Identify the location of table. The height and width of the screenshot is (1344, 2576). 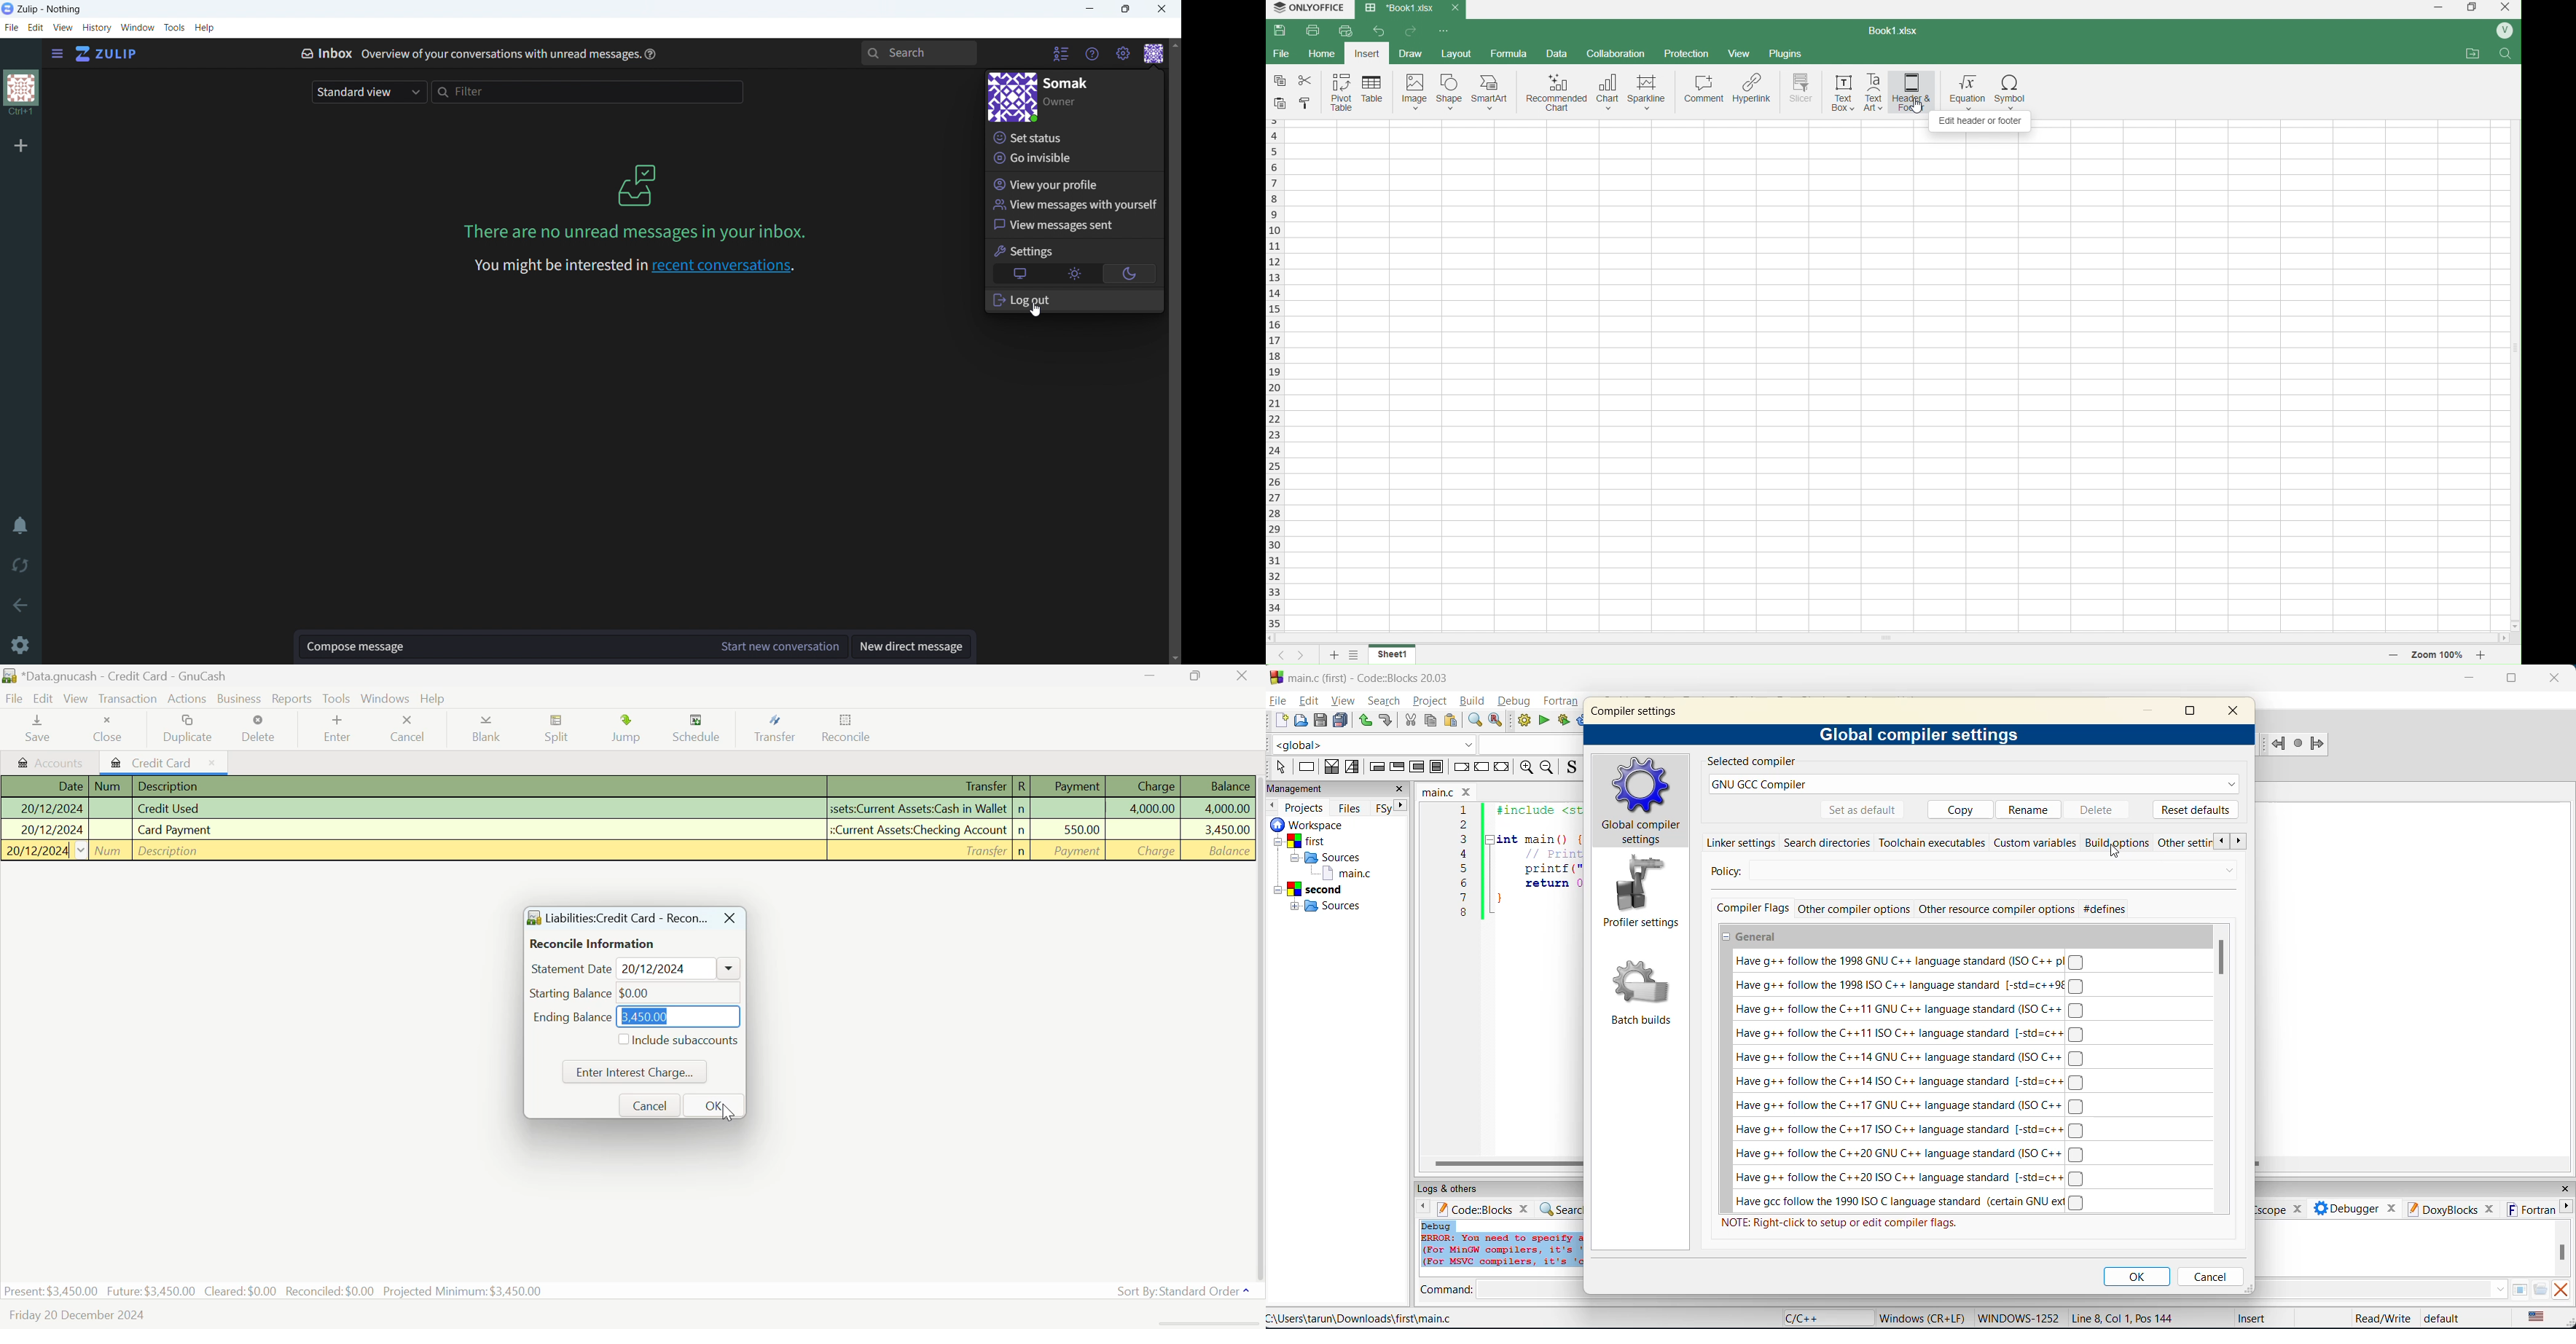
(1373, 93).